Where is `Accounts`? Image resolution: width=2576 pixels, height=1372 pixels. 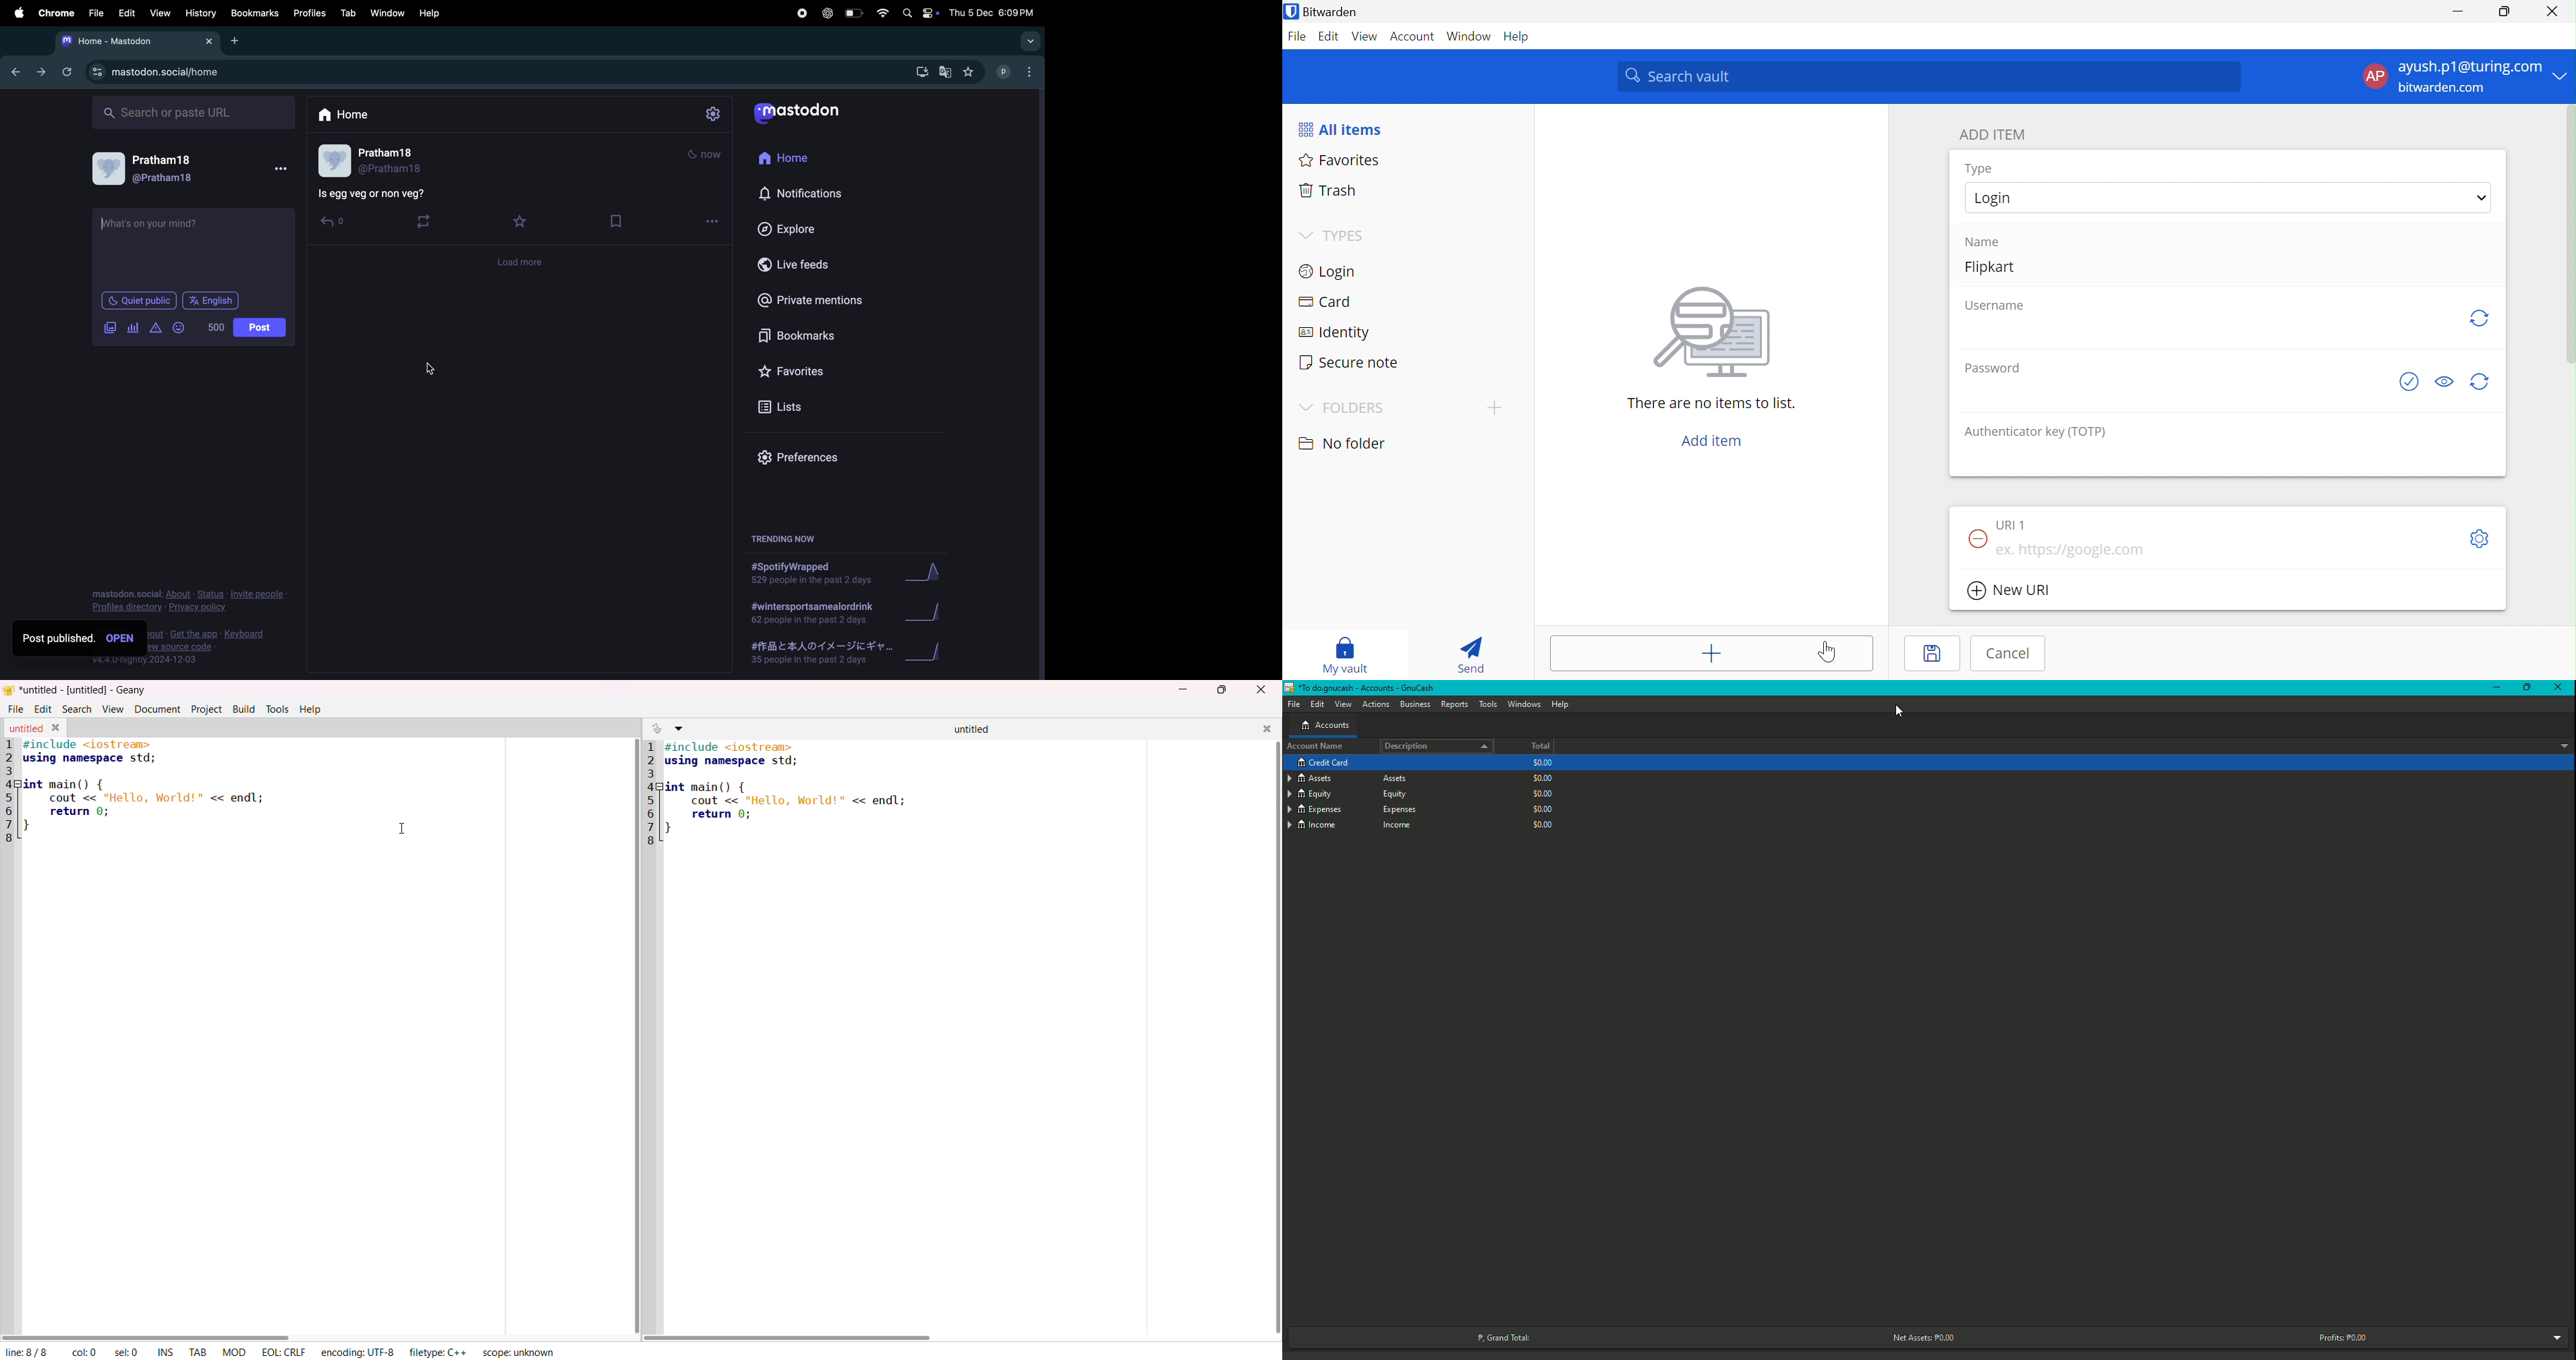 Accounts is located at coordinates (1327, 726).